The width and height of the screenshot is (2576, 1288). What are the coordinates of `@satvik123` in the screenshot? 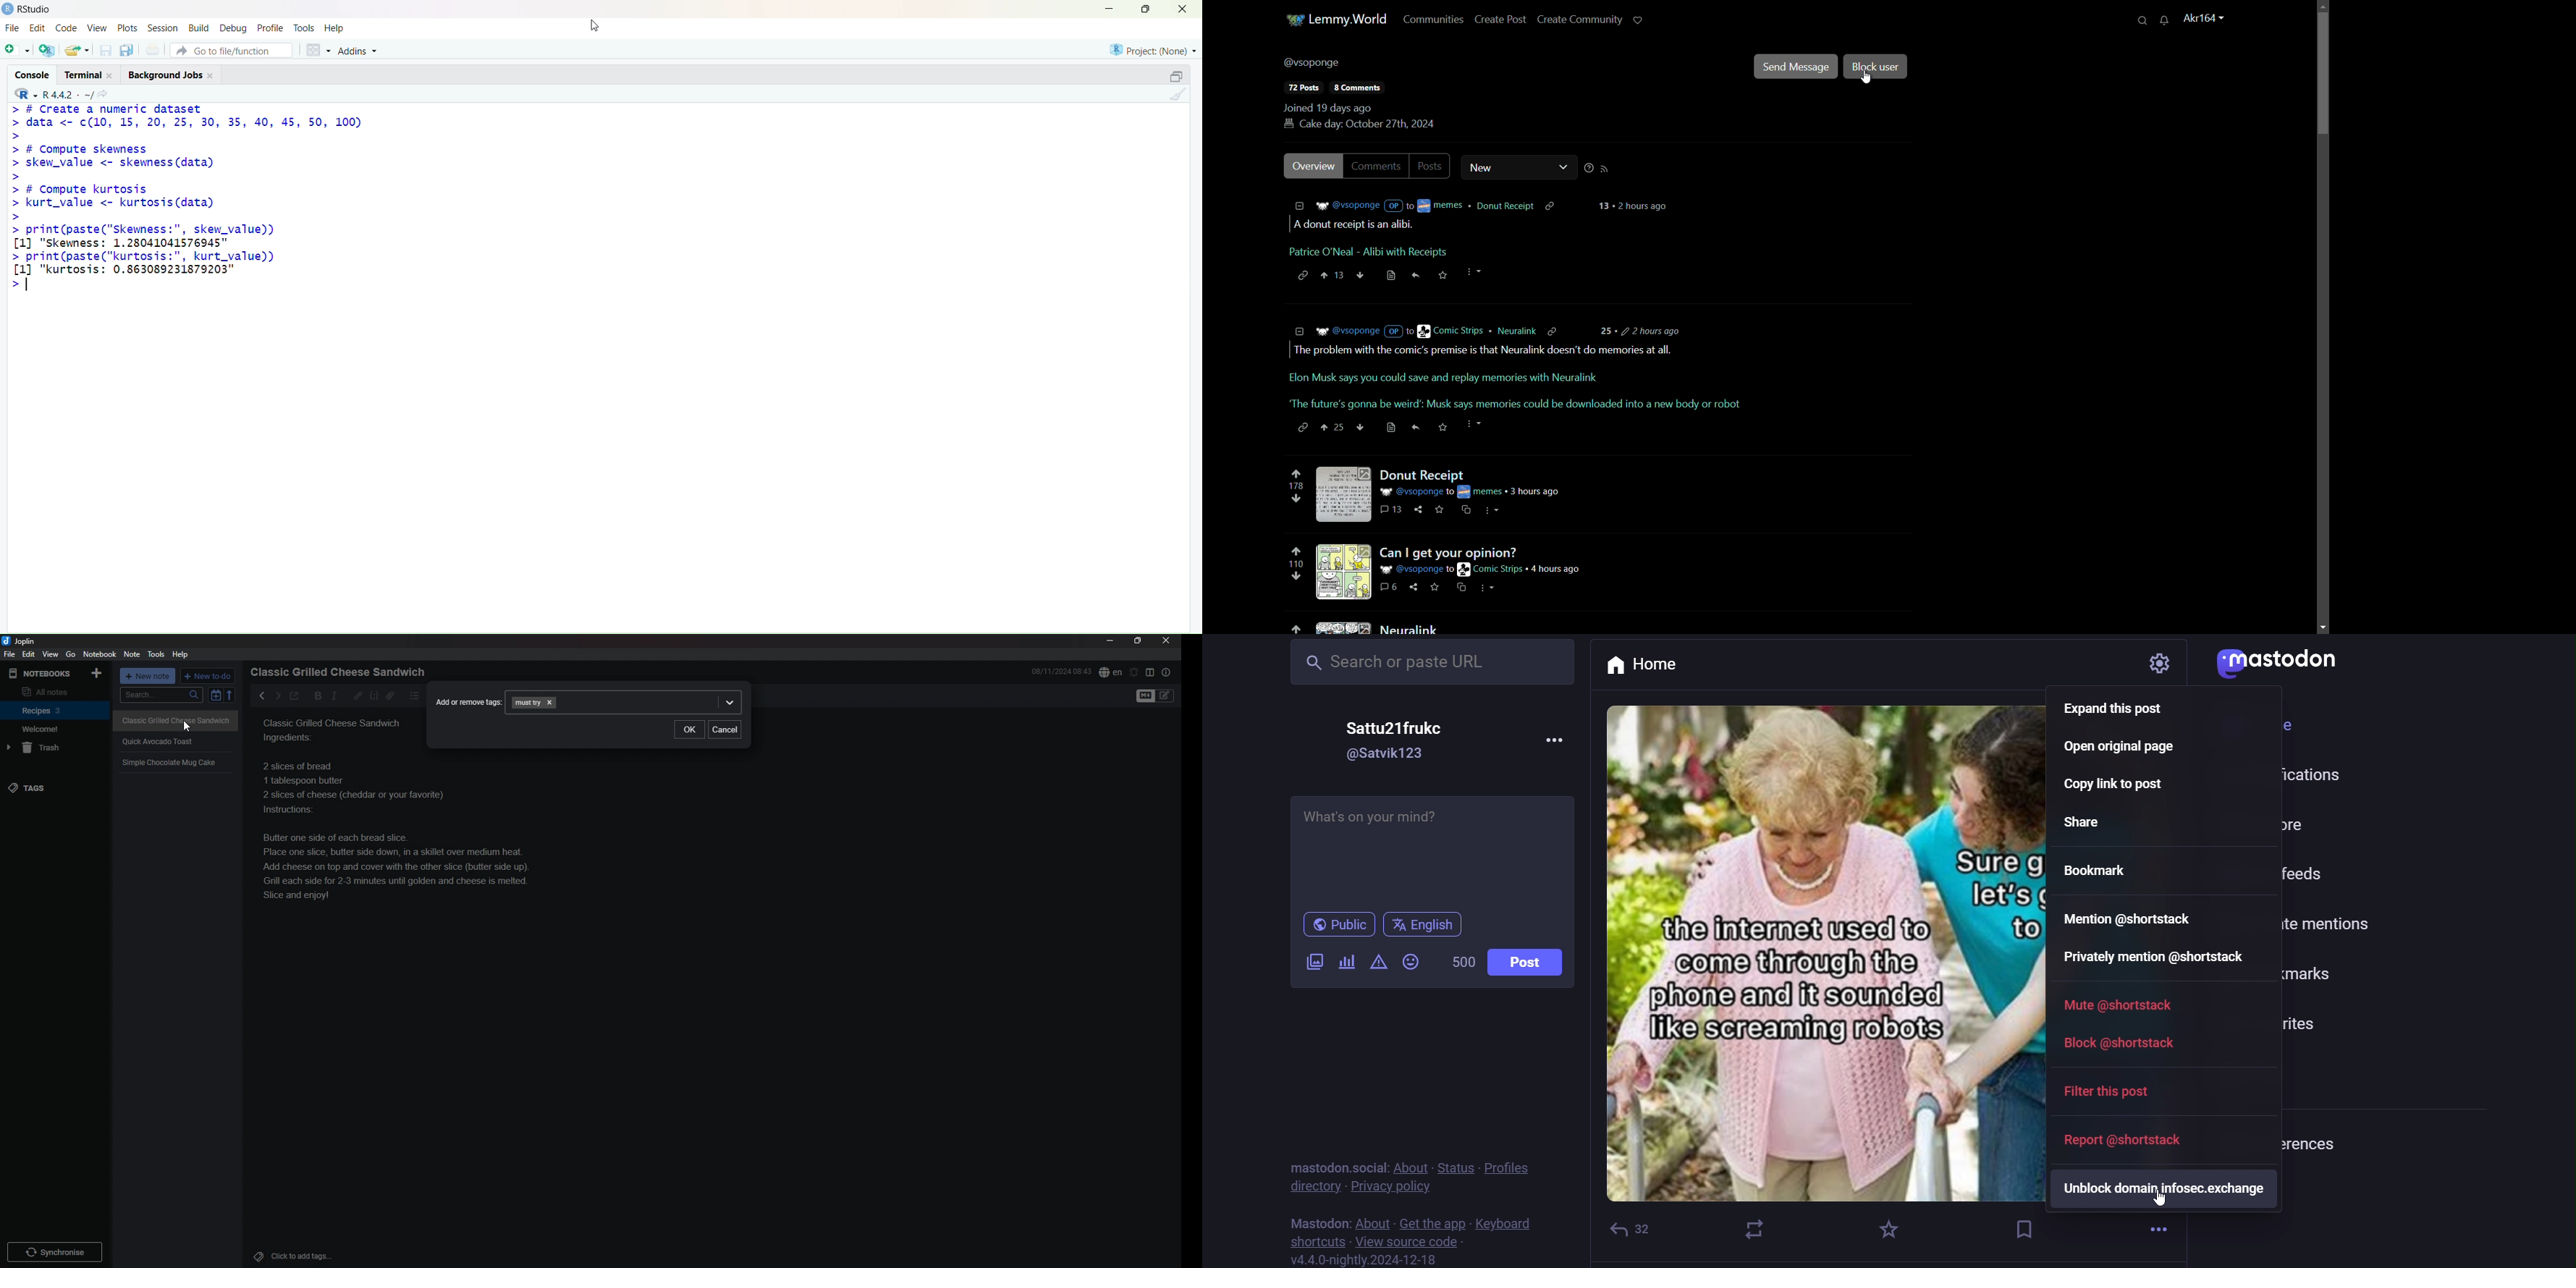 It's located at (1390, 753).